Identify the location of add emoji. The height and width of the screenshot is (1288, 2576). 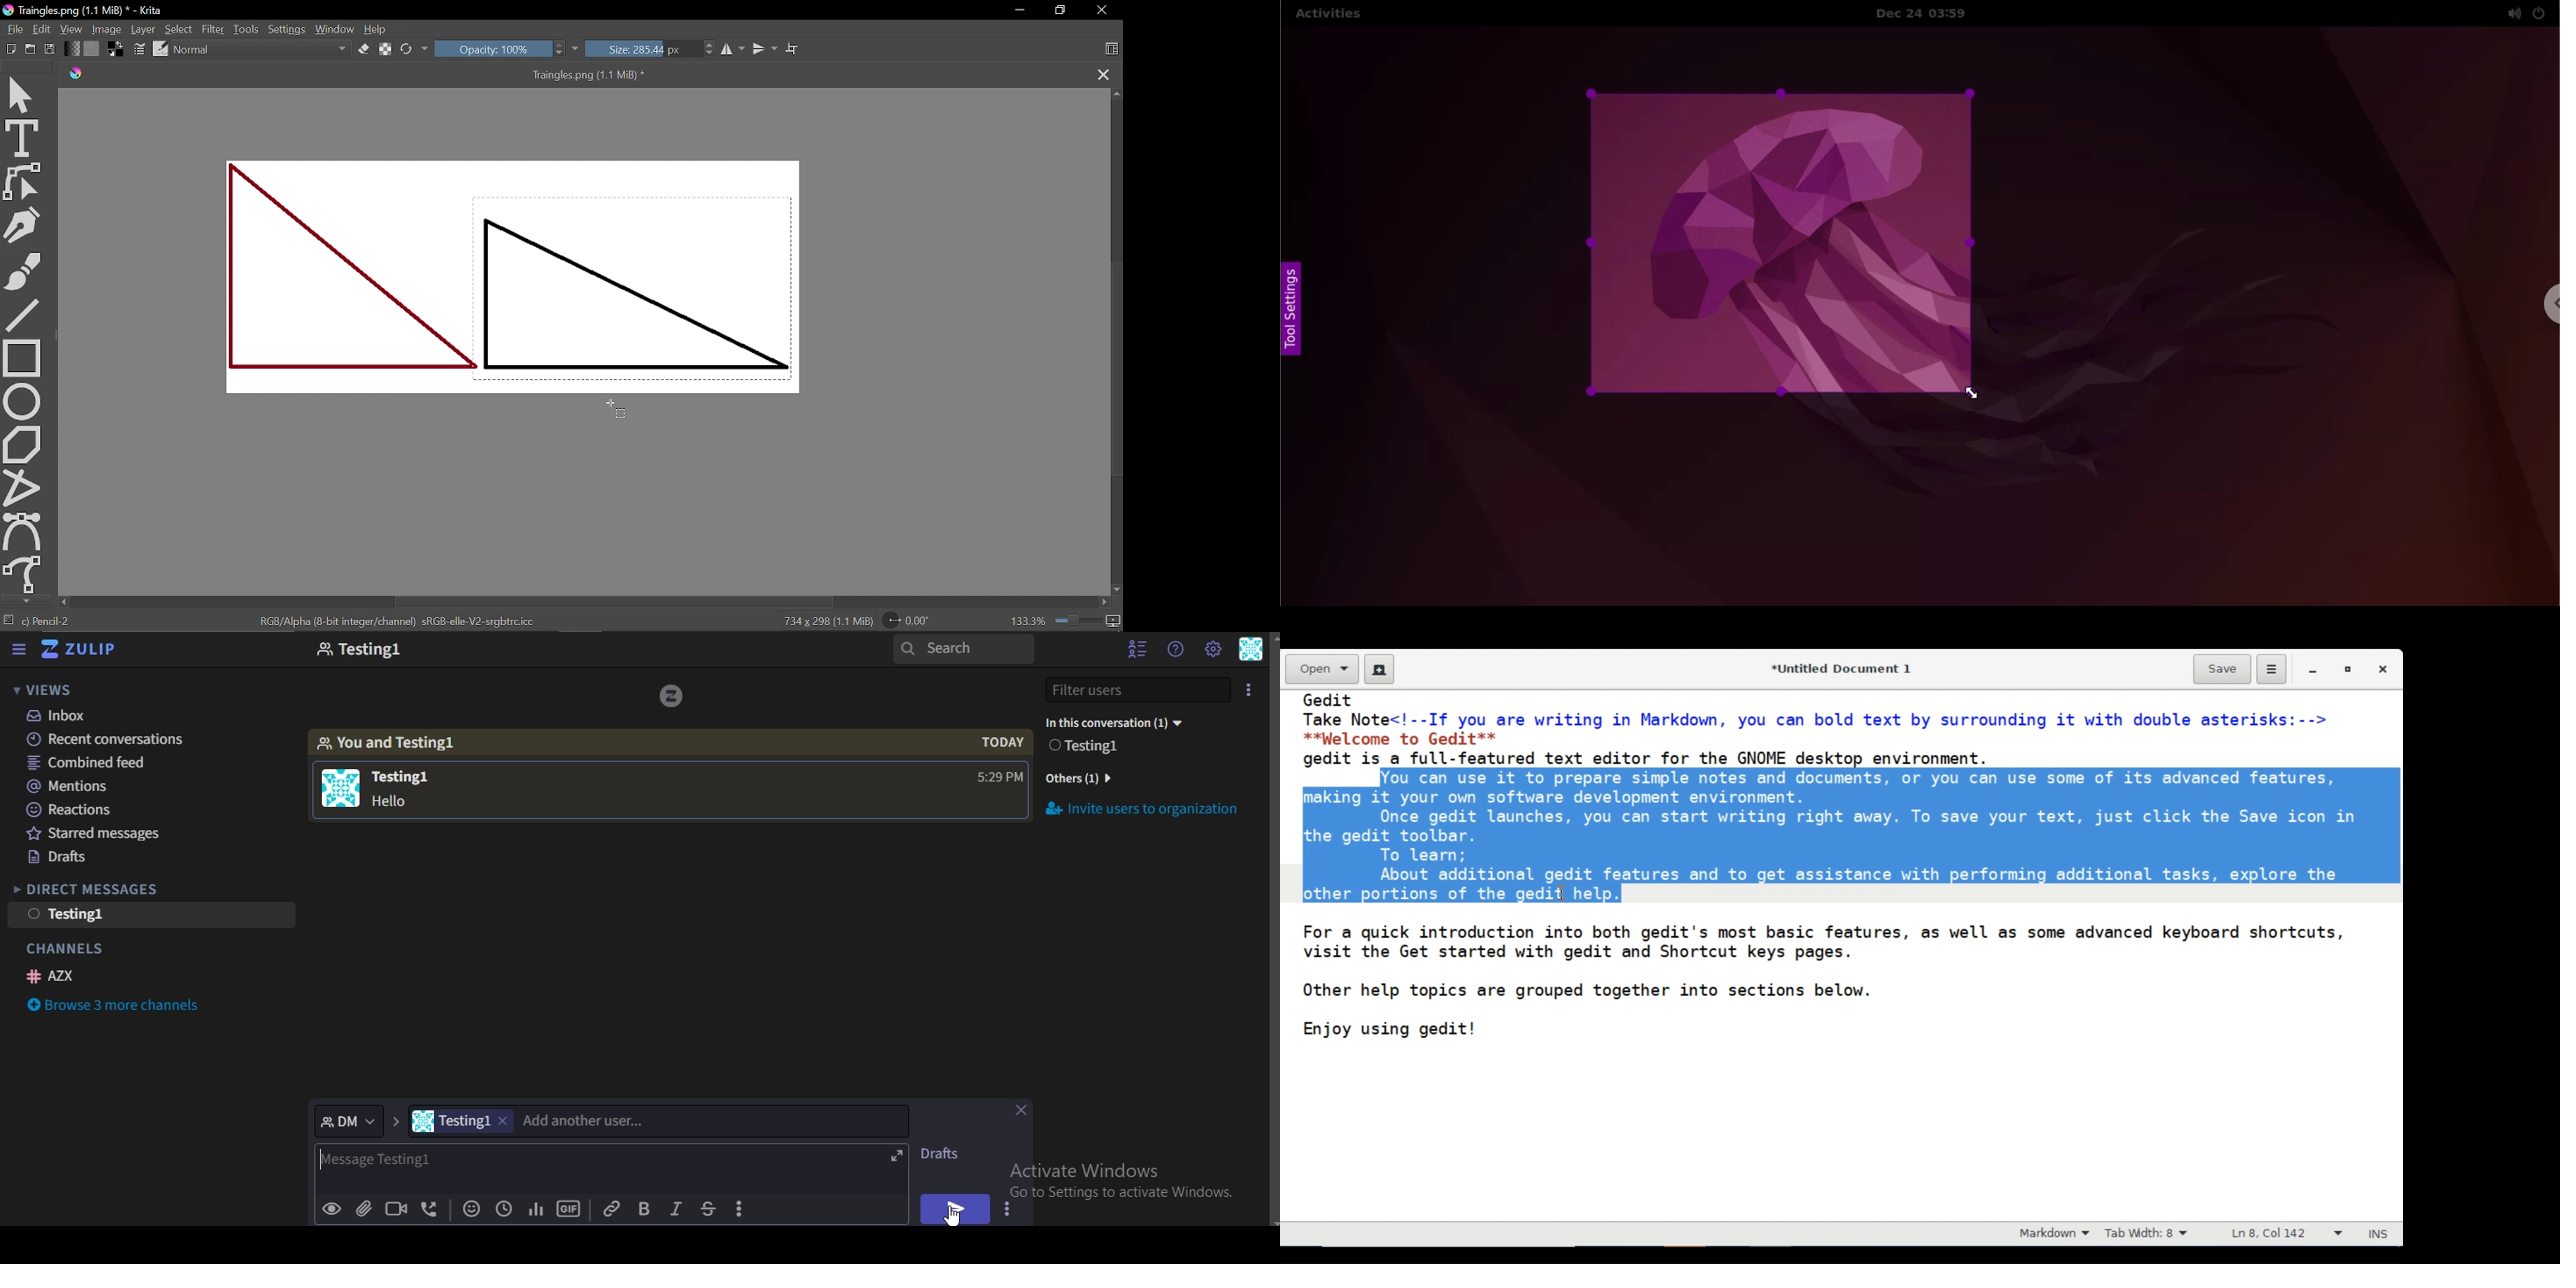
(472, 1211).